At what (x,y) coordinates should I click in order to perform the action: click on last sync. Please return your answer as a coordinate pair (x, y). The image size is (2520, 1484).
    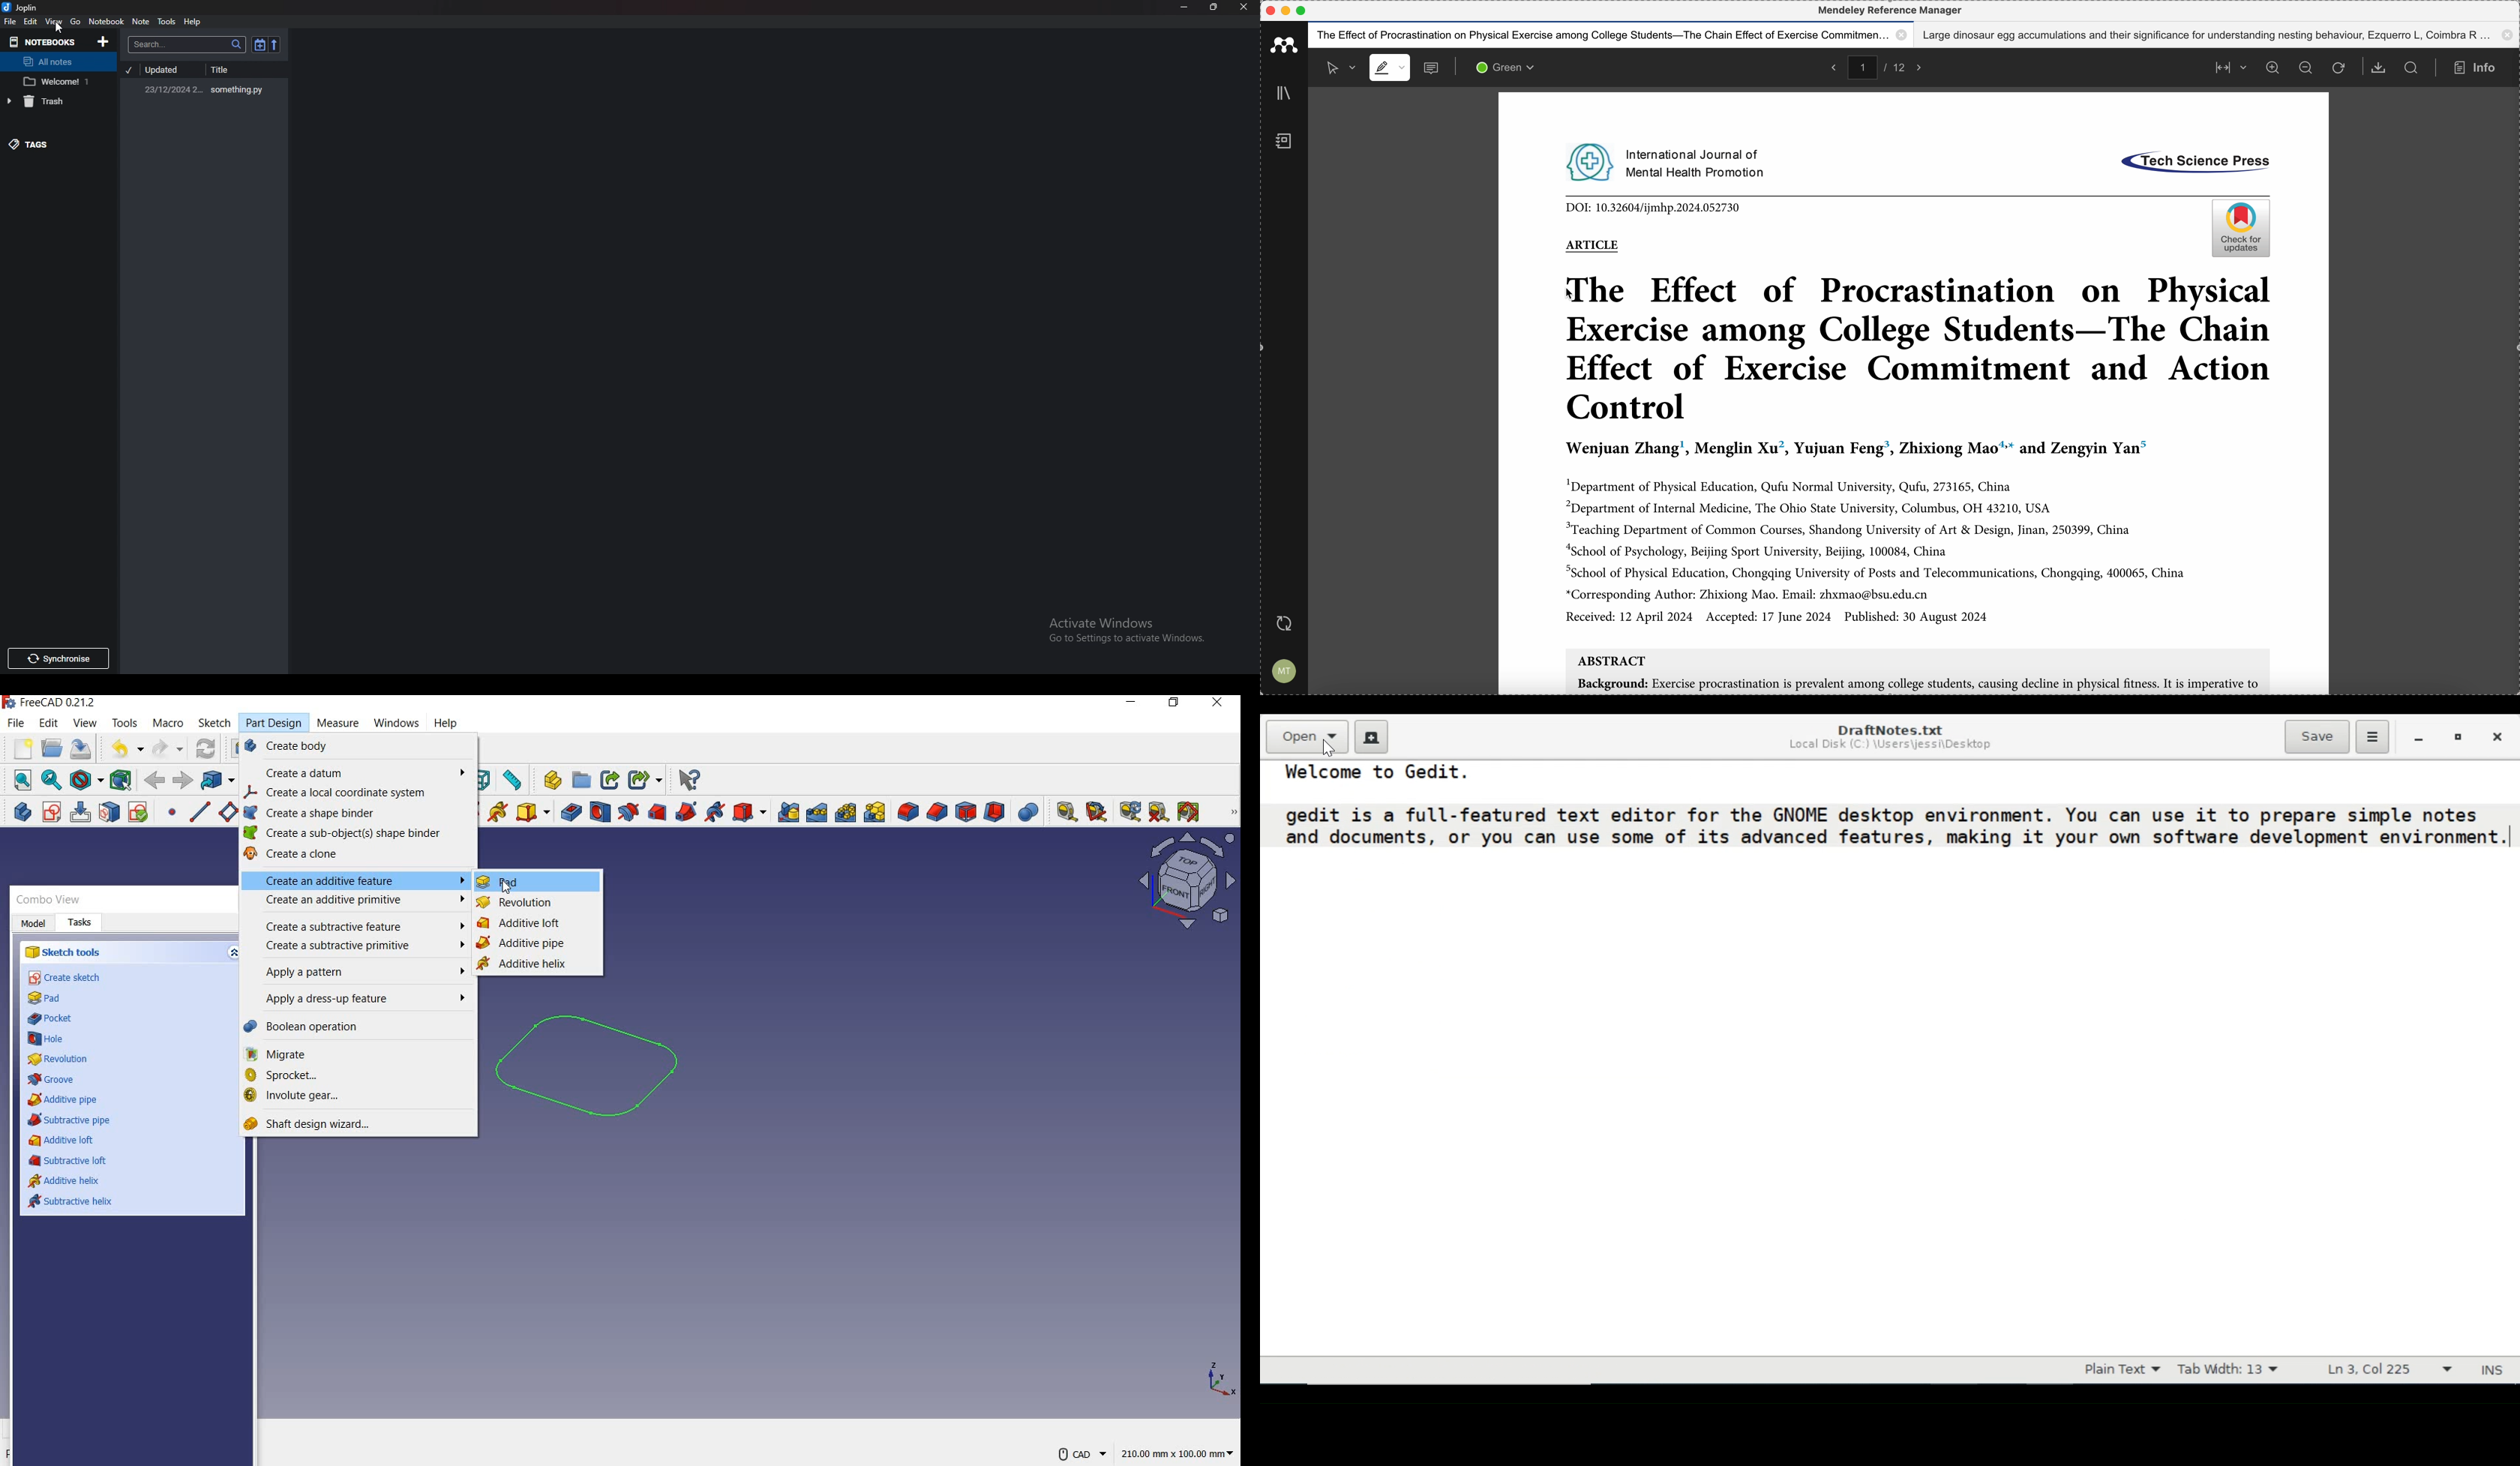
    Looking at the image, I should click on (1288, 623).